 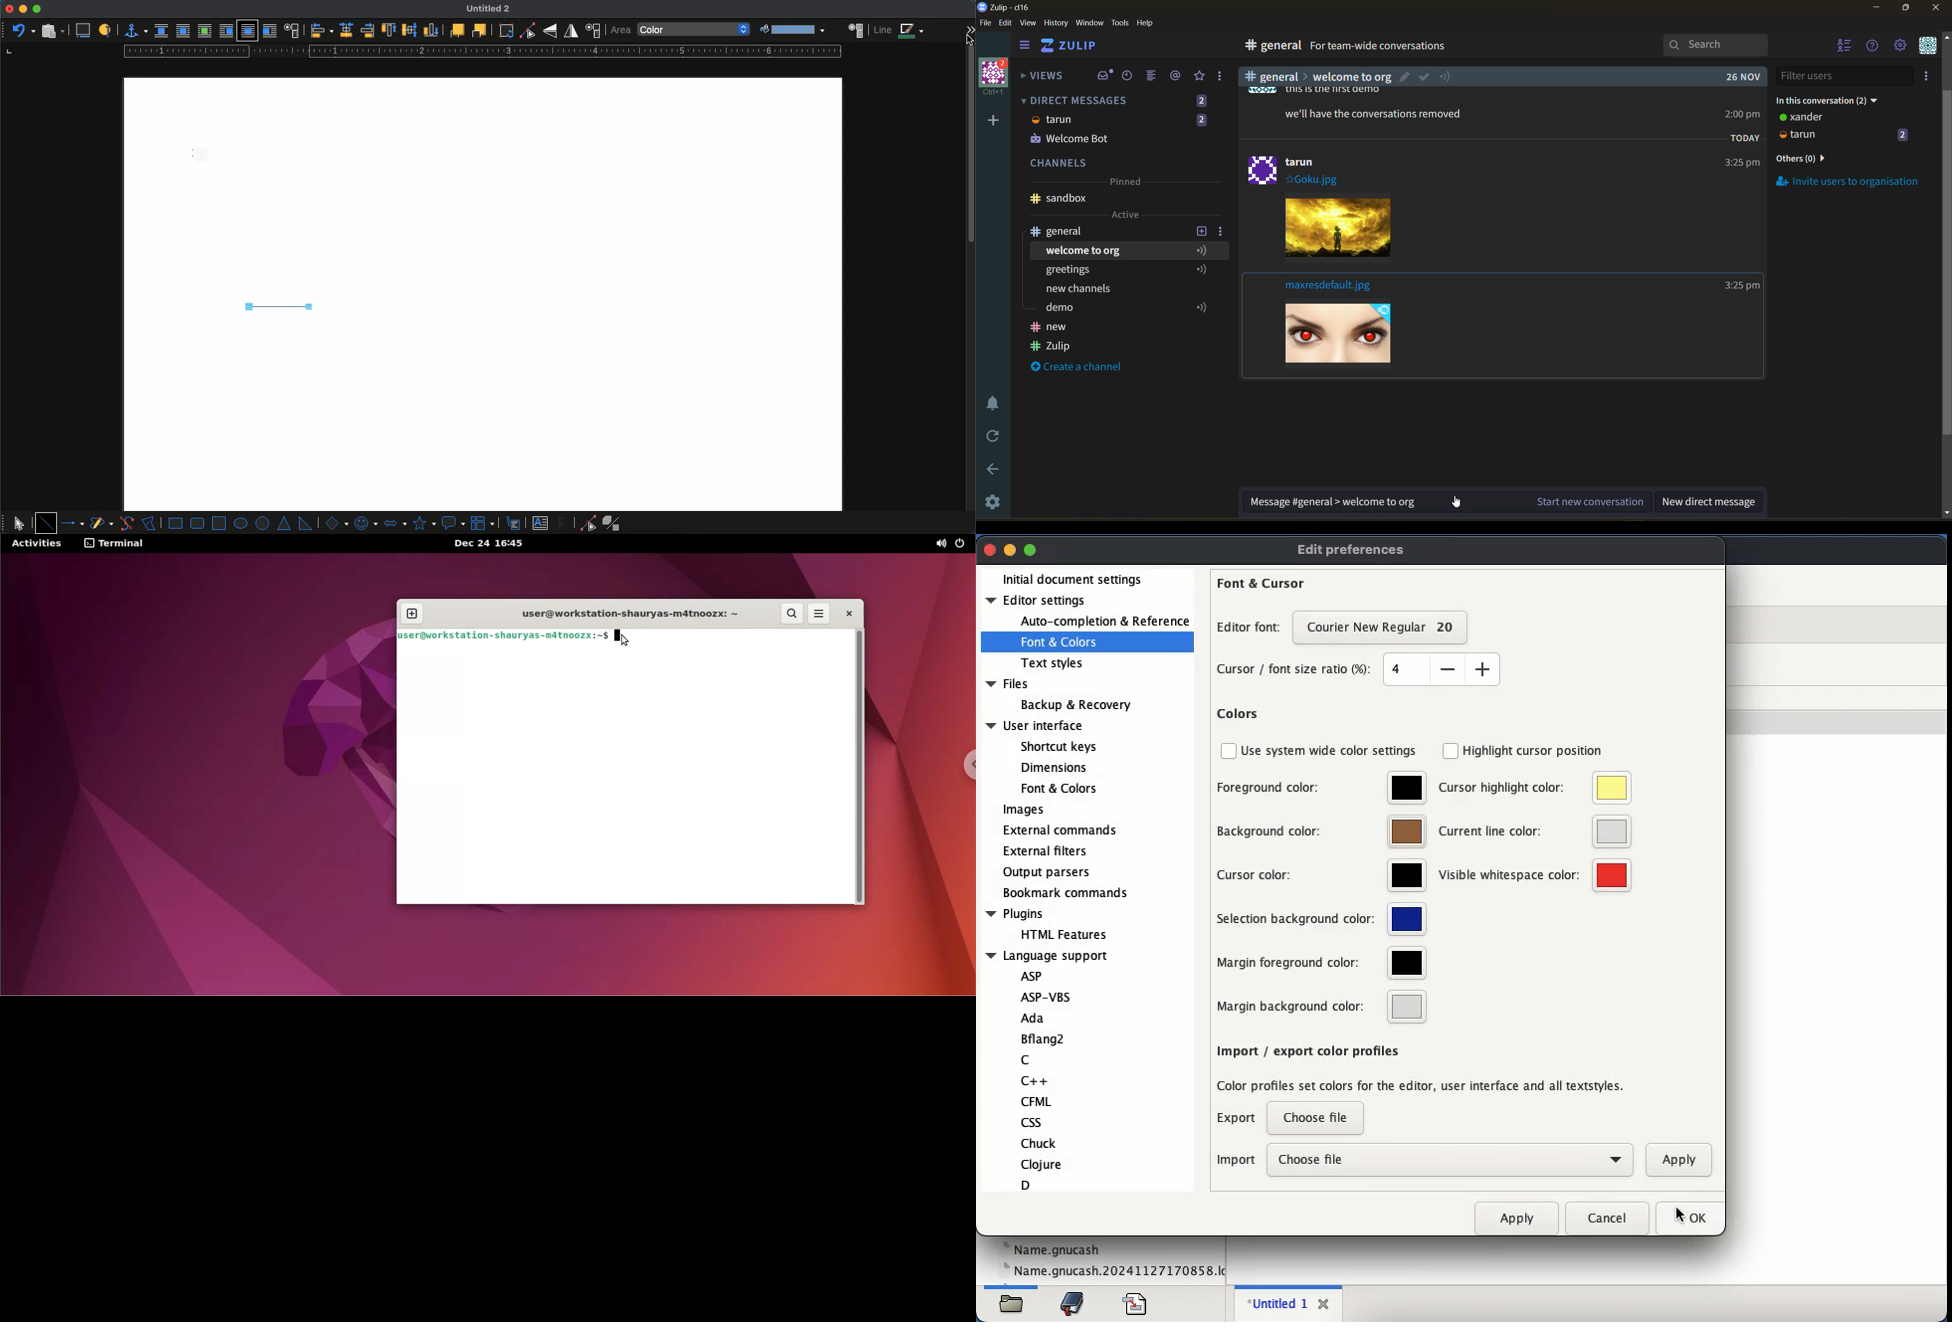 I want to click on bookmark, so click(x=1074, y=1302).